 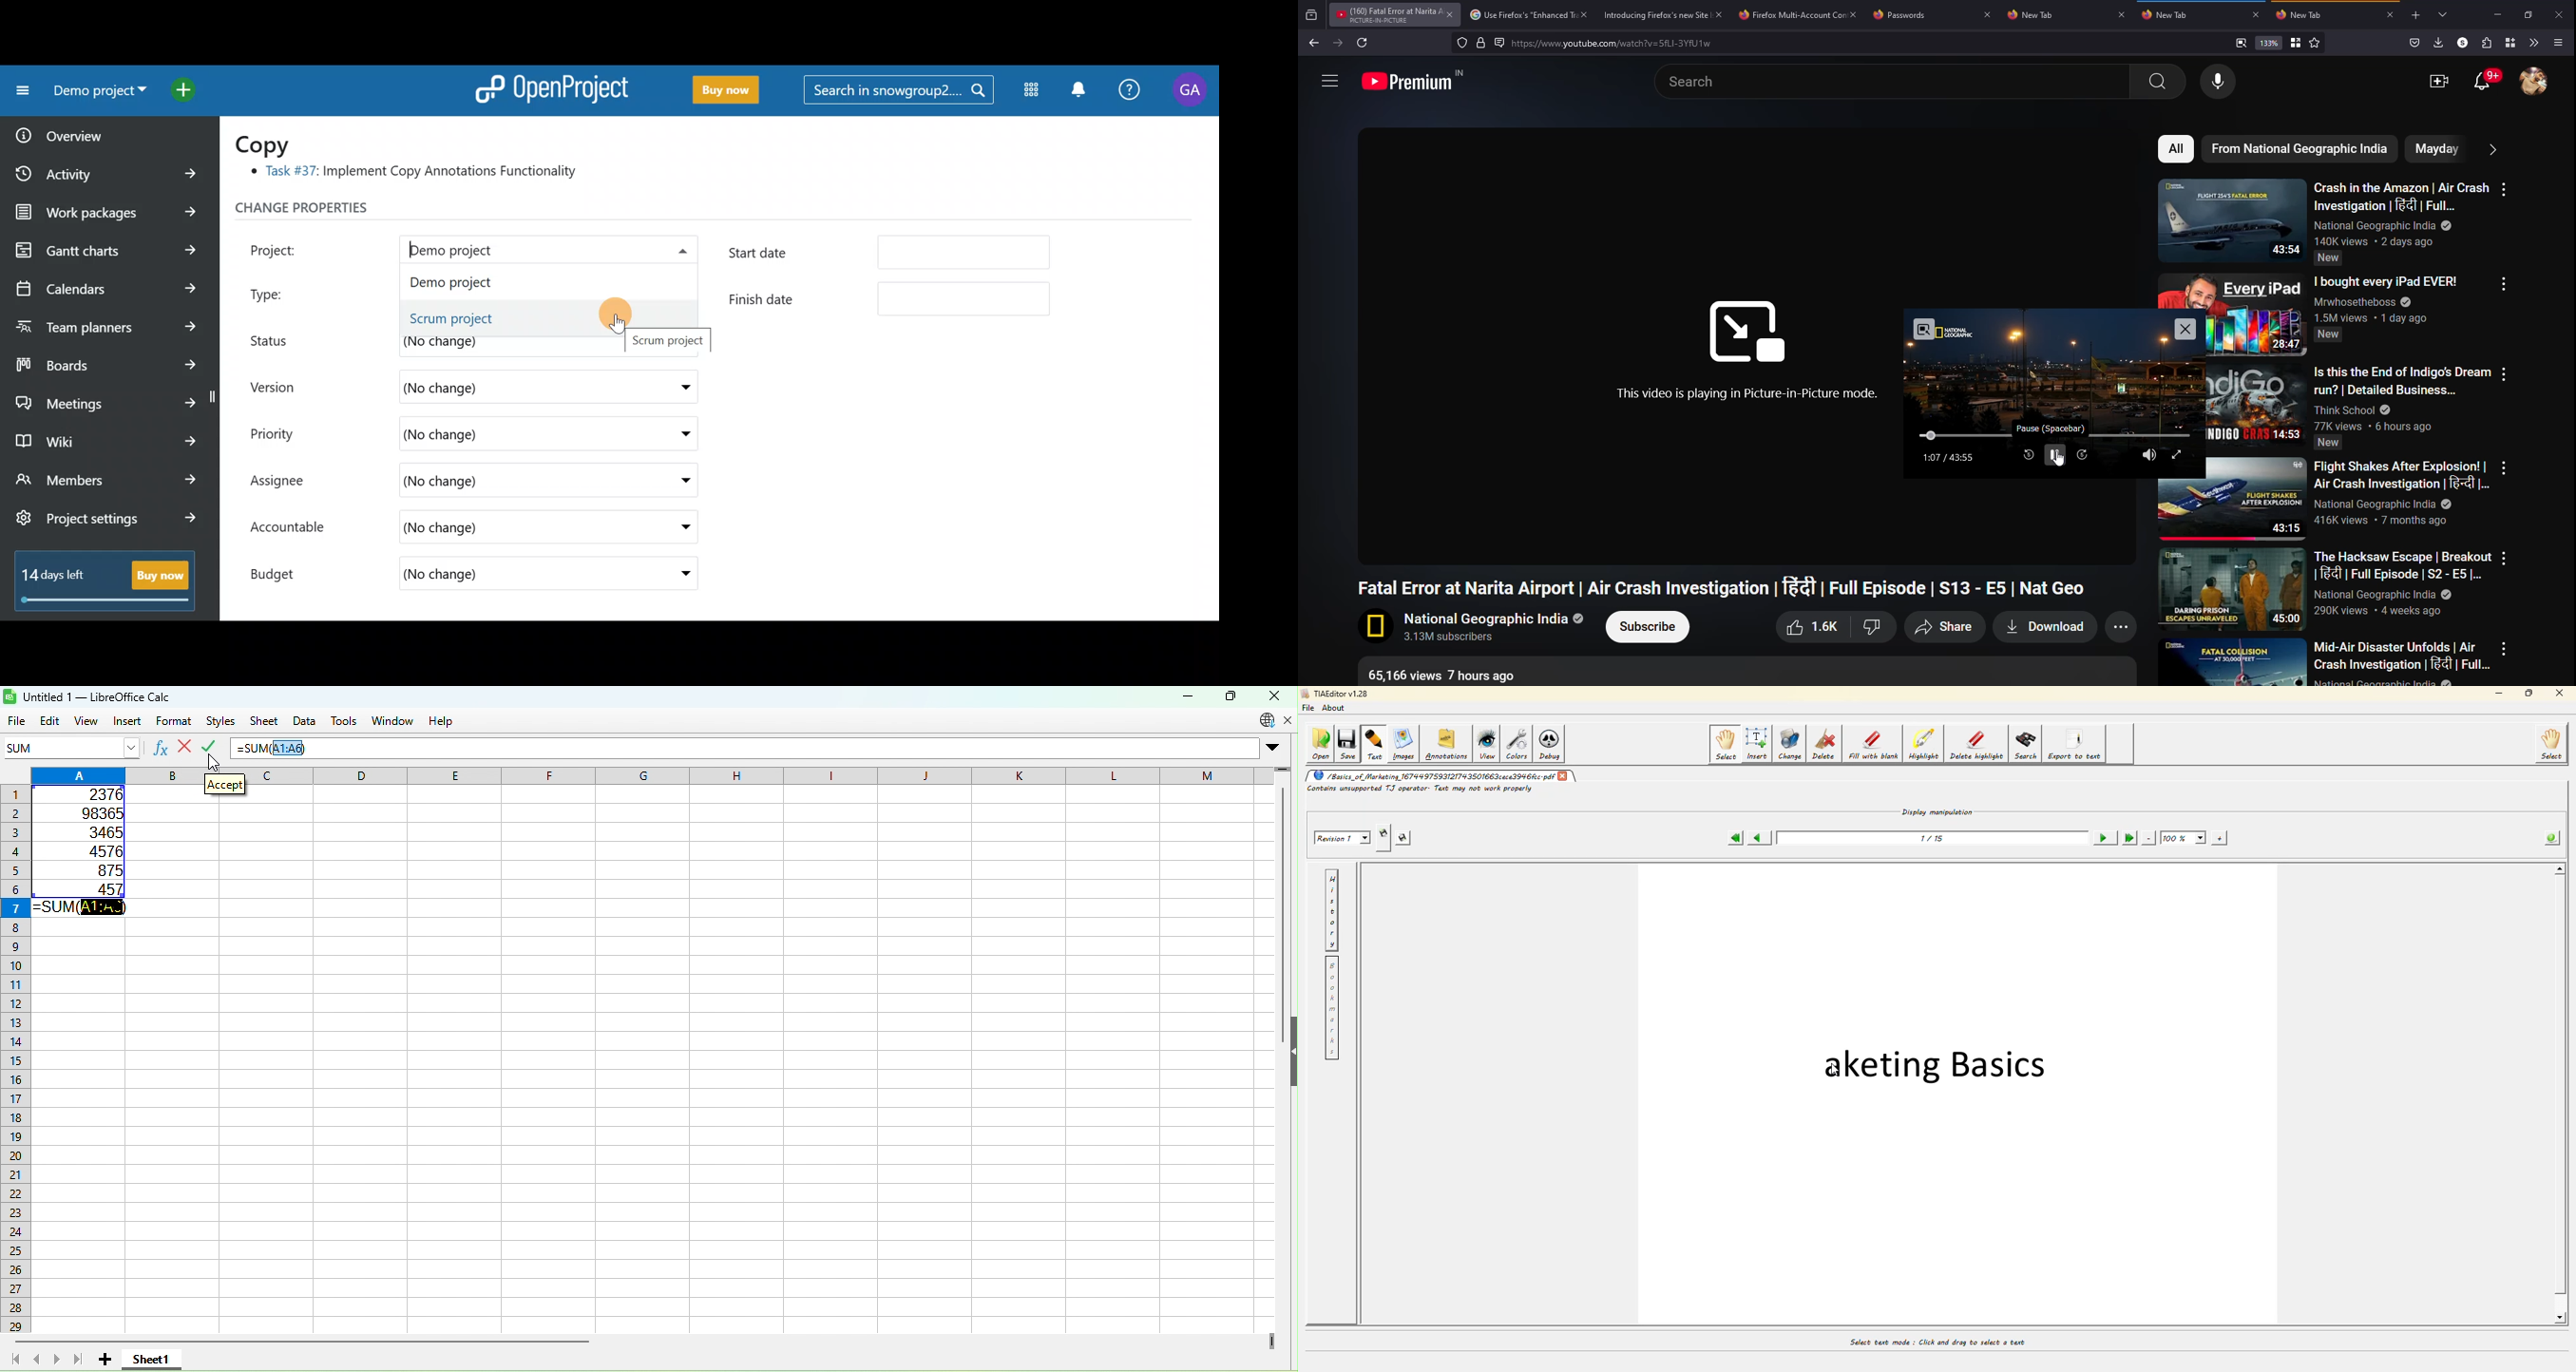 I want to click on 14 days left - Buy now, so click(x=99, y=578).